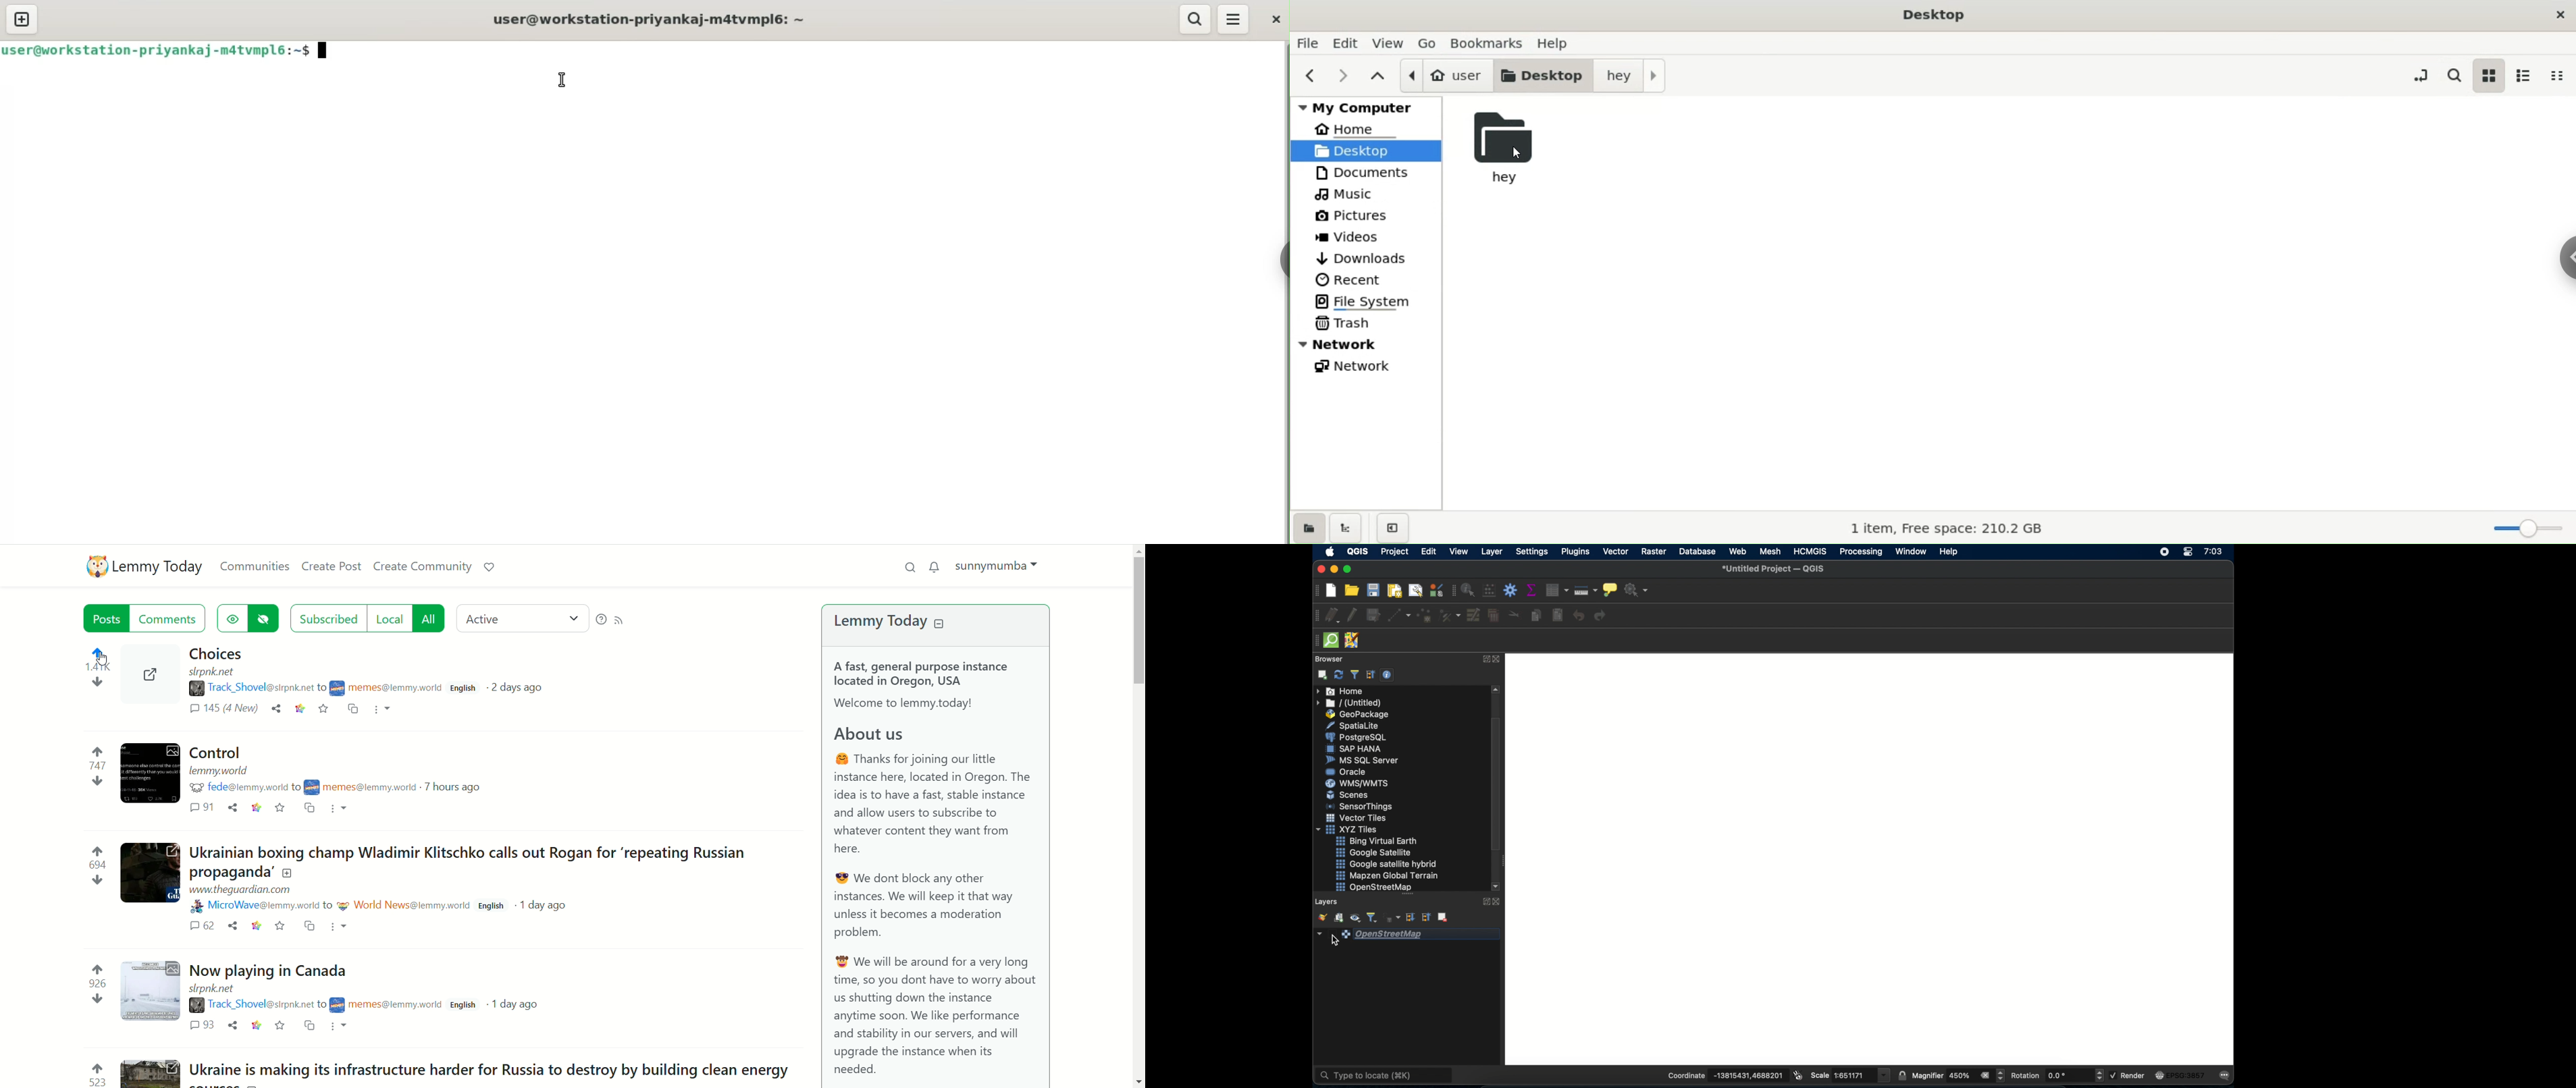 This screenshot has width=2576, height=1092. I want to click on link, so click(258, 1026).